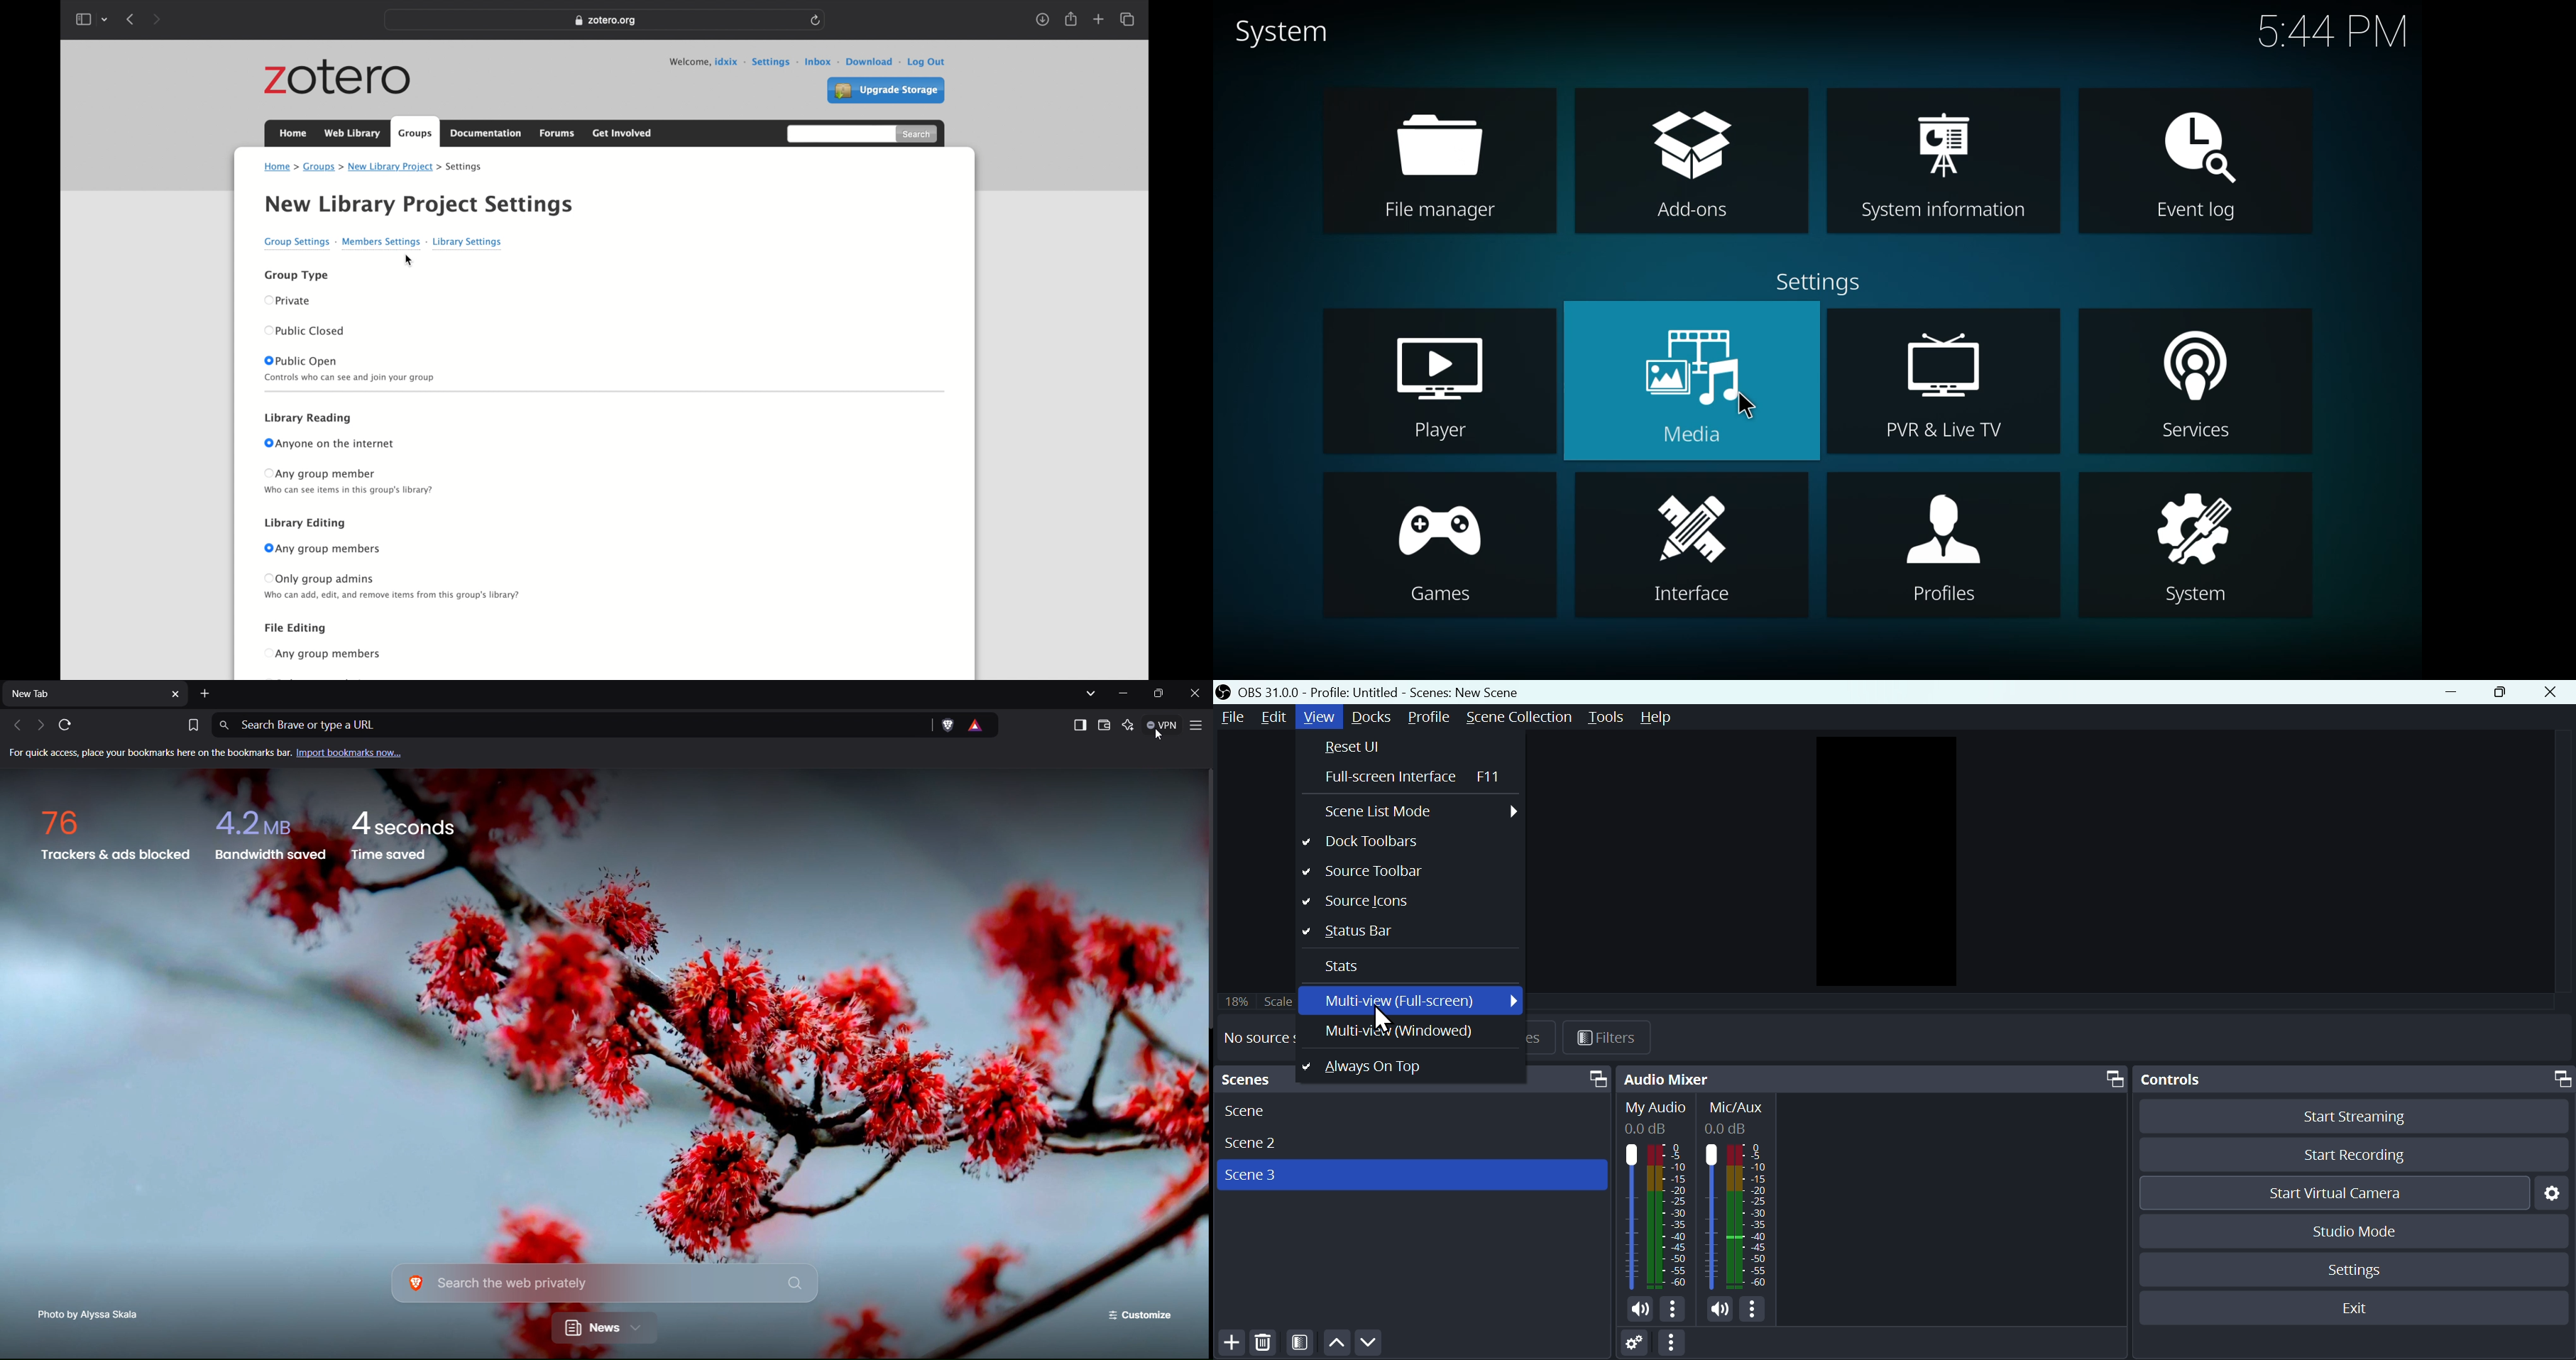 This screenshot has height=1372, width=2576. Describe the element at coordinates (1705, 363) in the screenshot. I see `media` at that location.